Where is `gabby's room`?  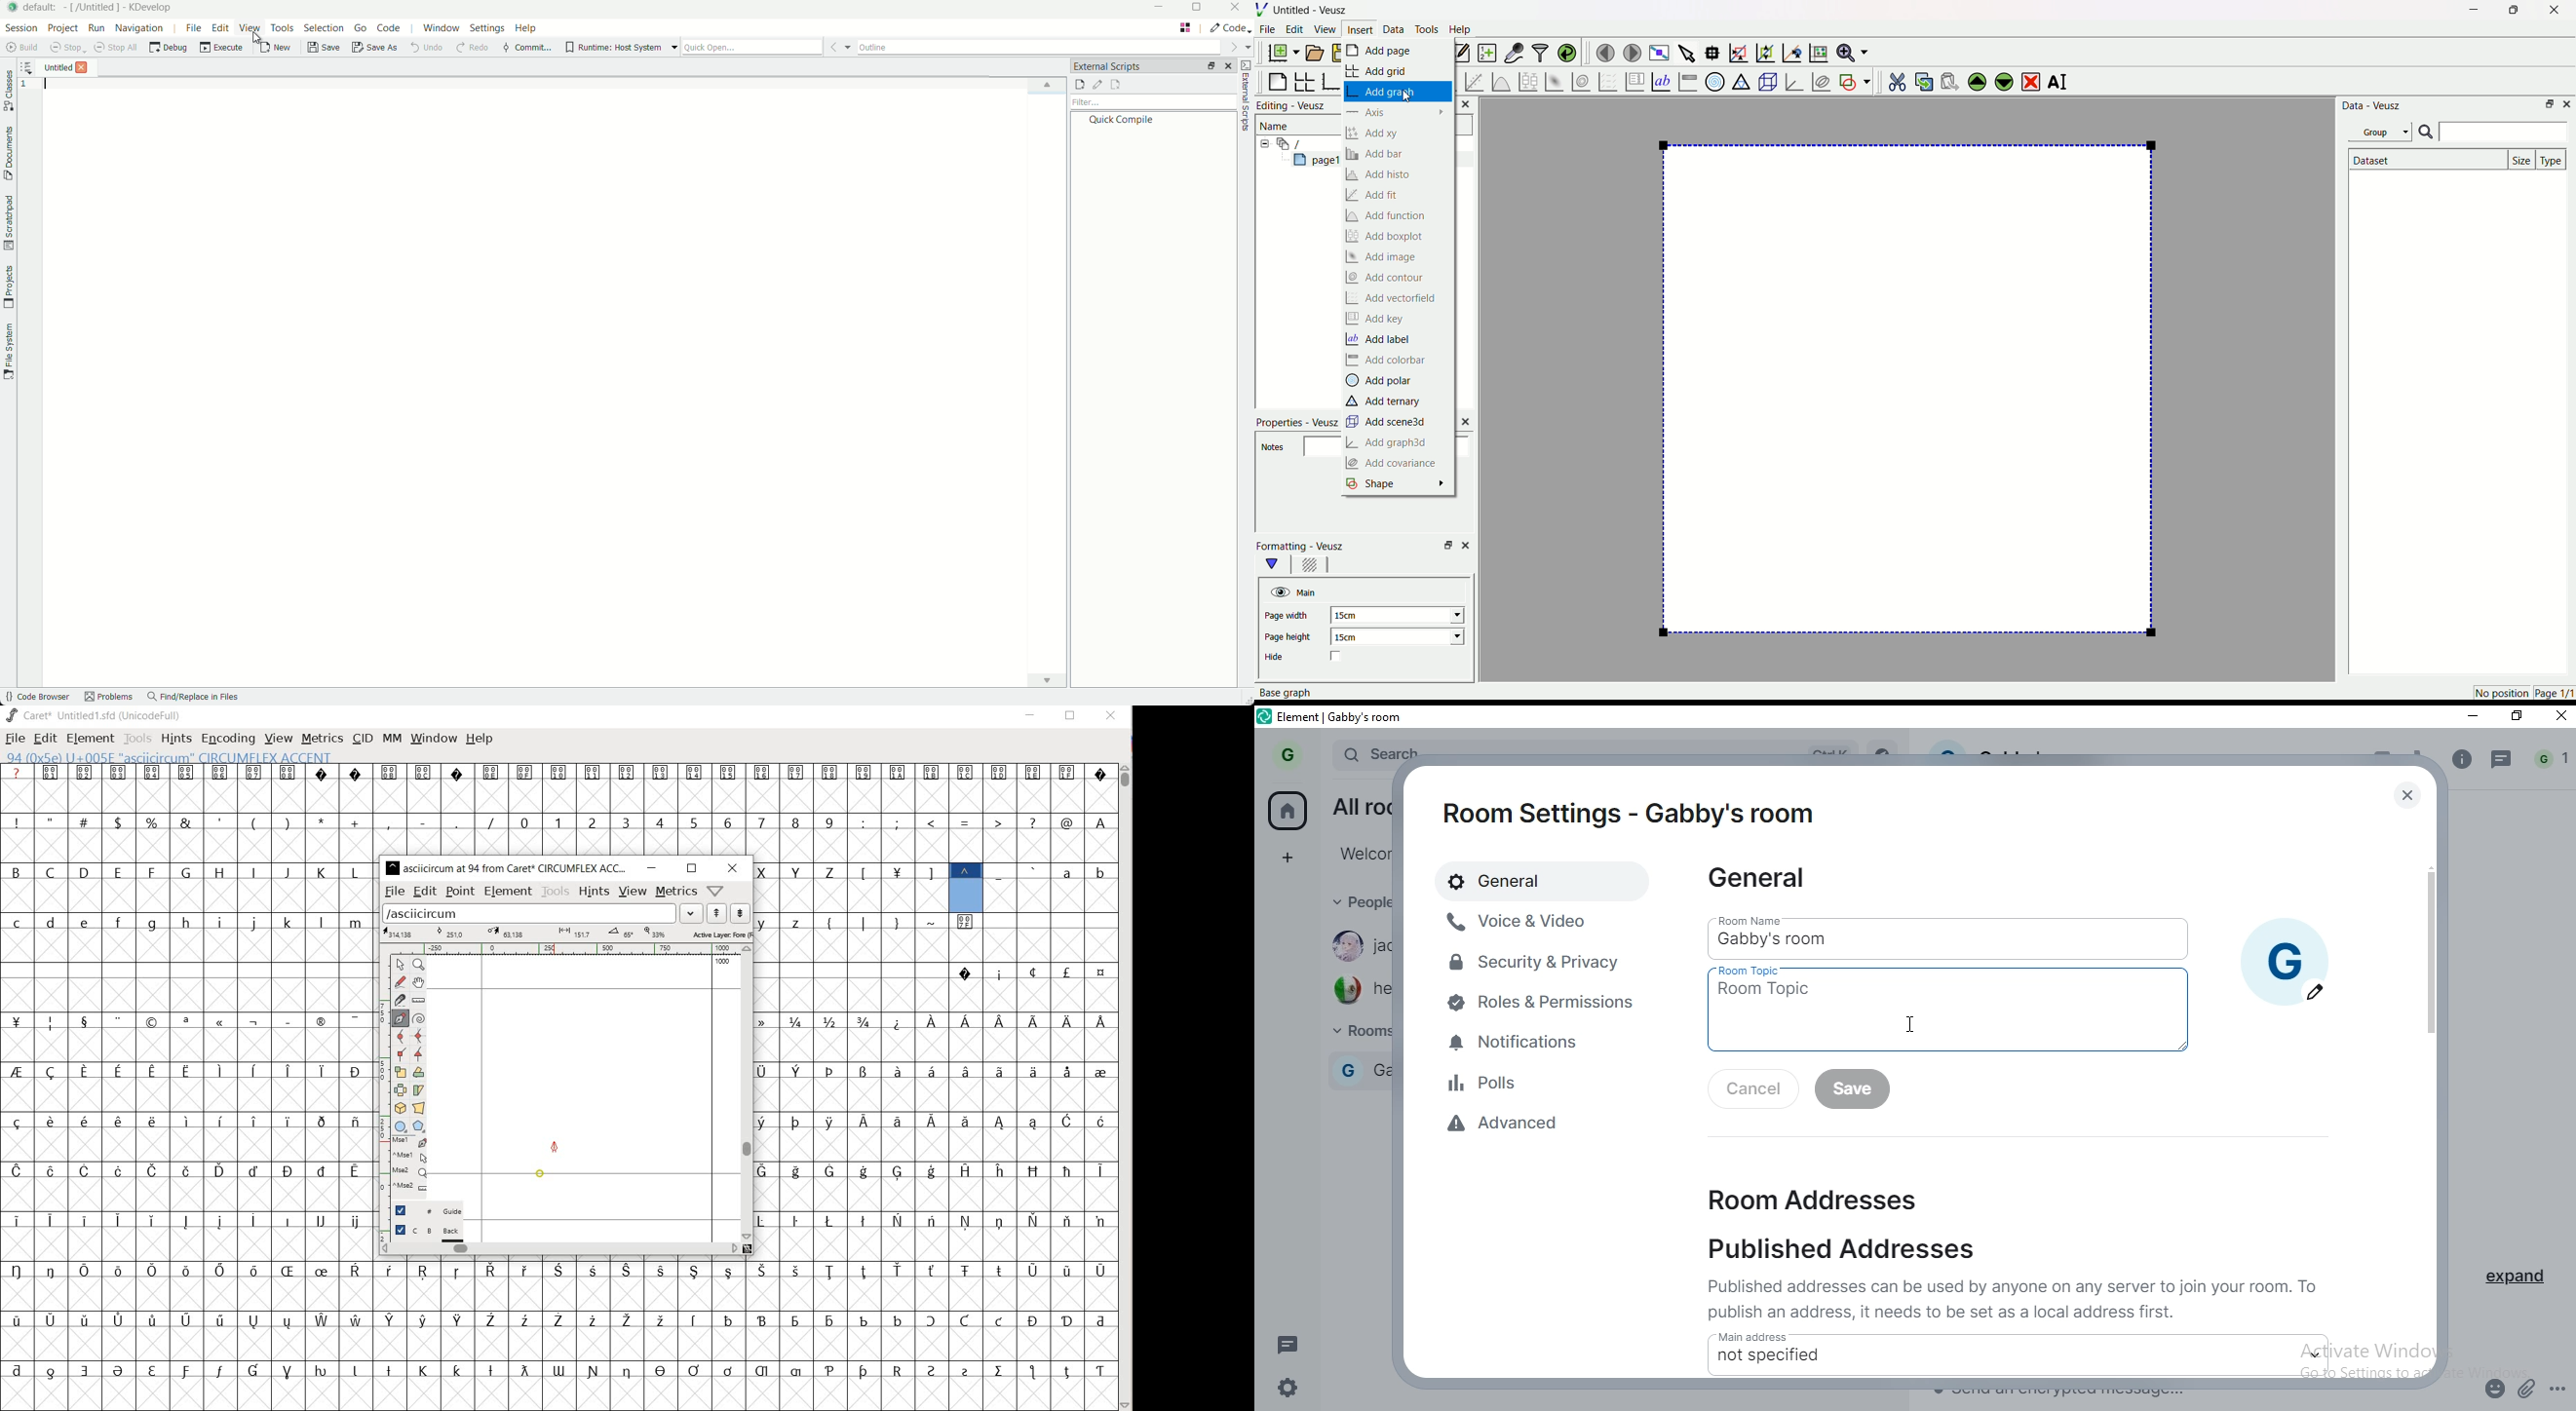 gabby's room is located at coordinates (1830, 939).